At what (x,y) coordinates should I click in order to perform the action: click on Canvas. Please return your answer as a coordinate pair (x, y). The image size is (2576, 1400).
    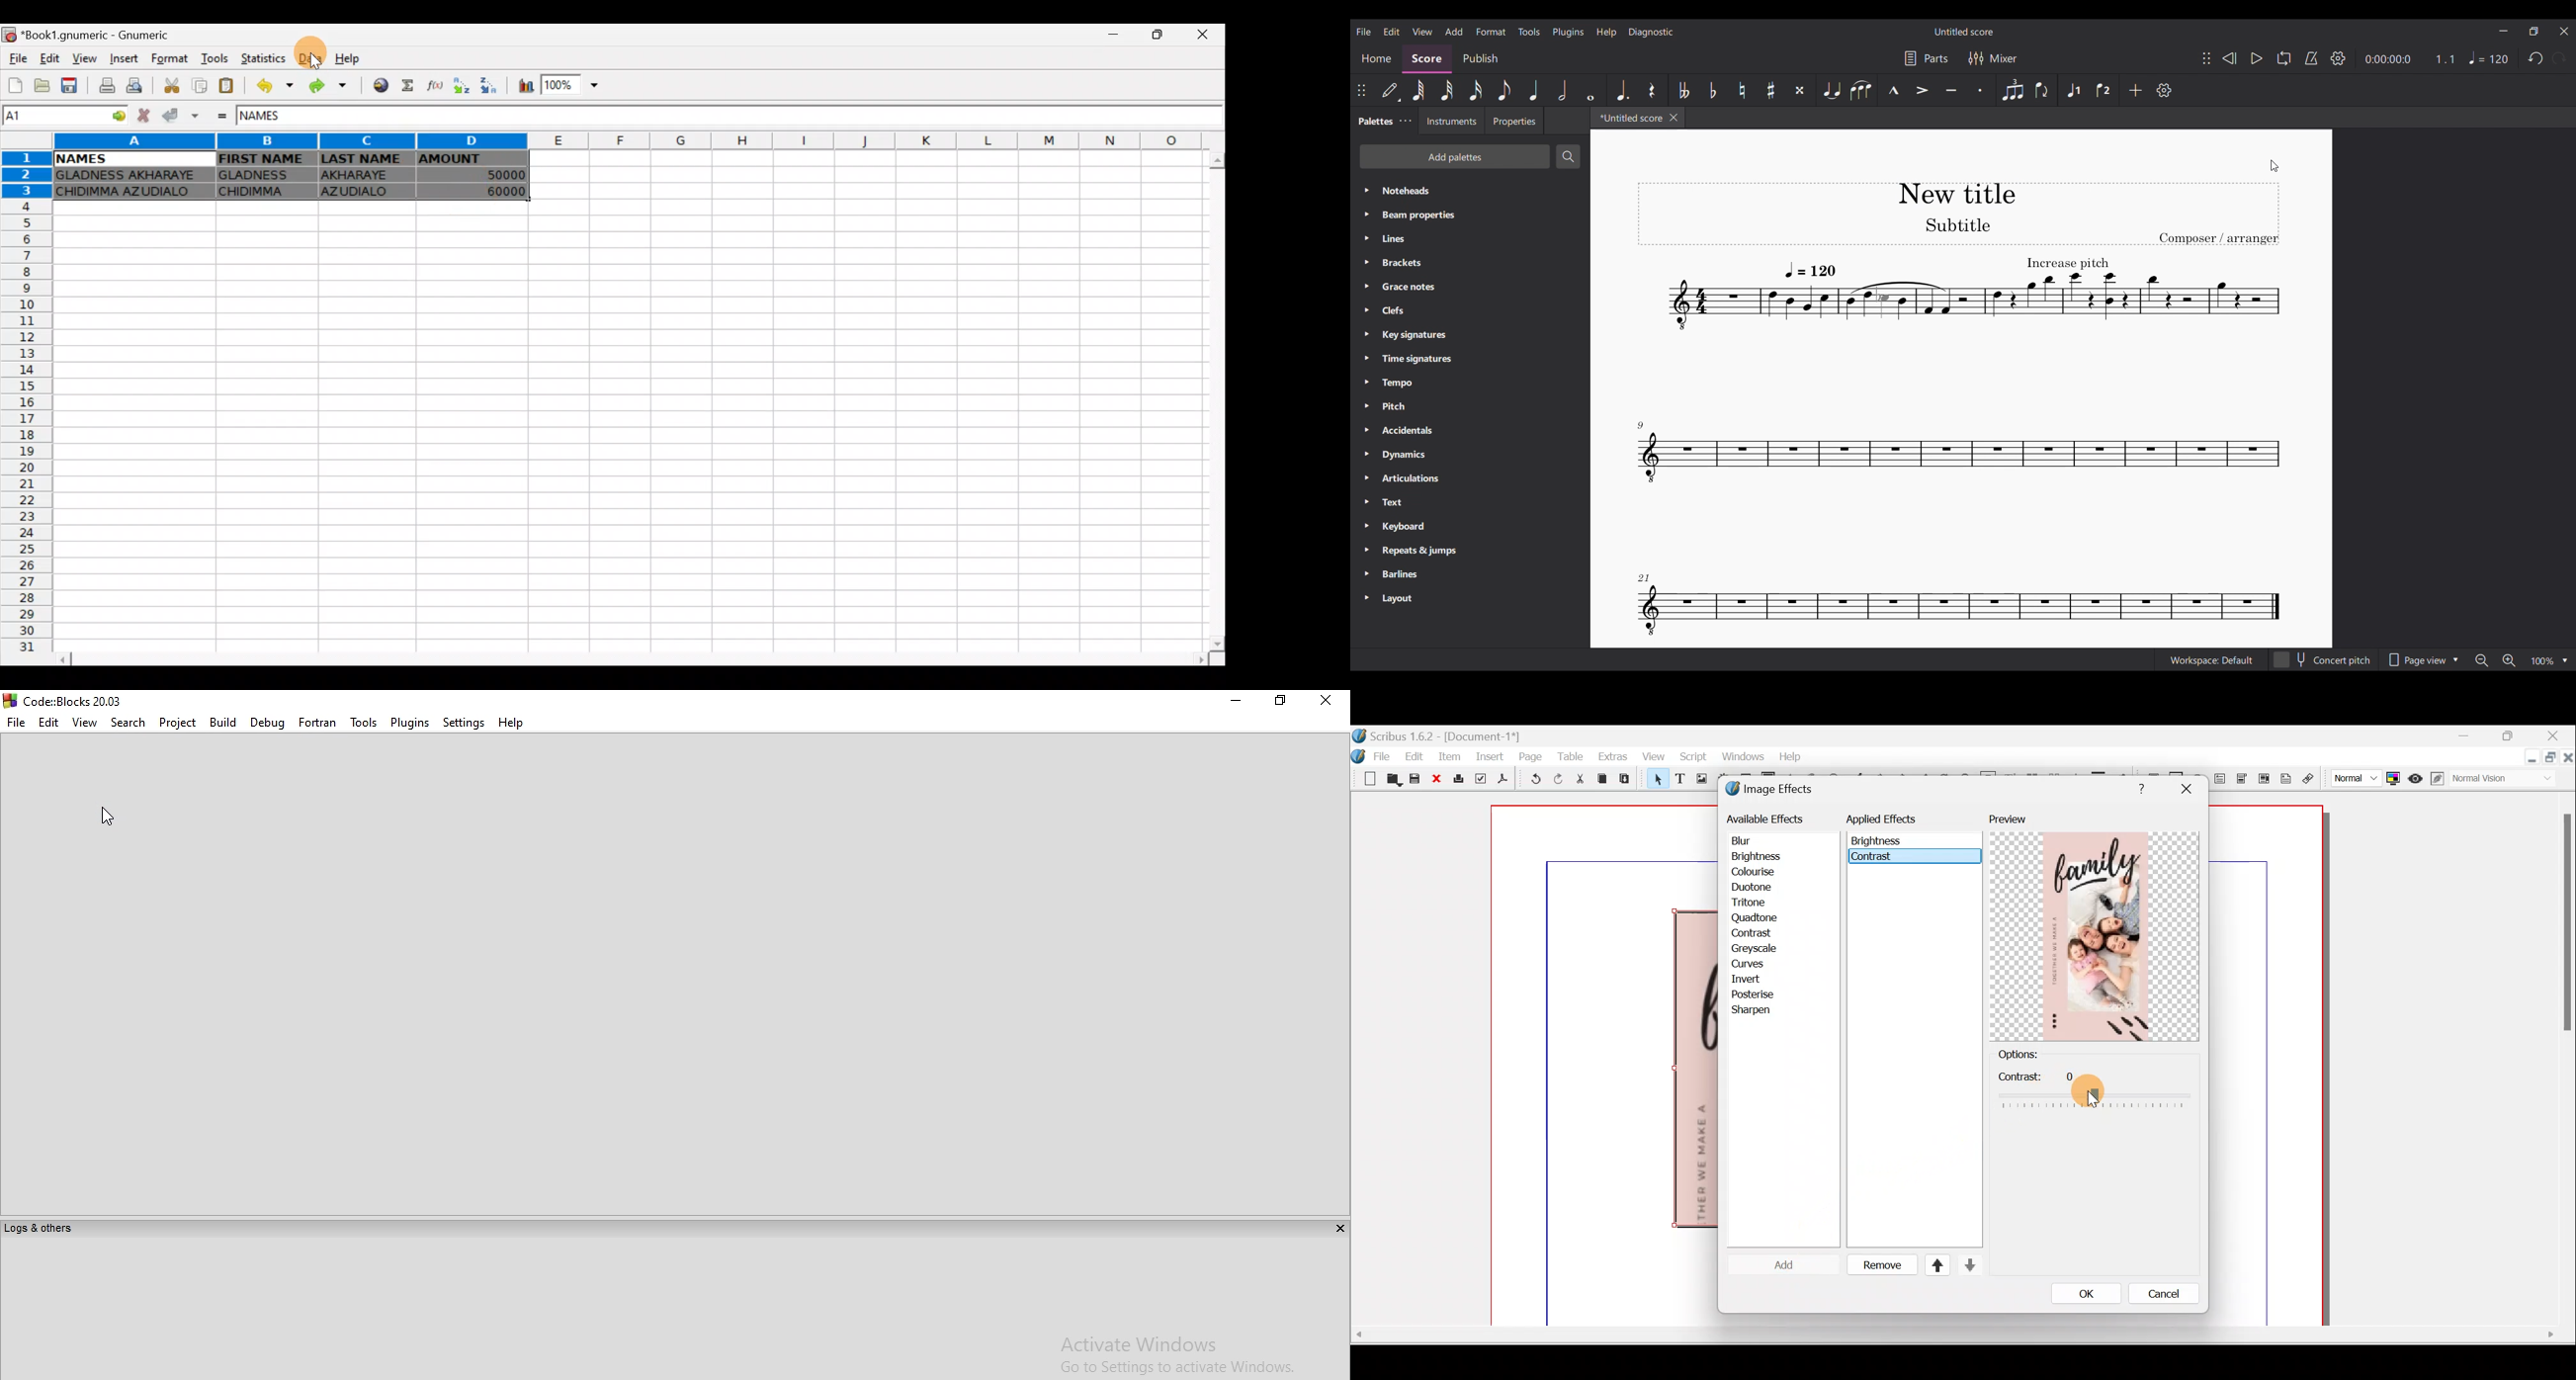
    Looking at the image, I should click on (1605, 1066).